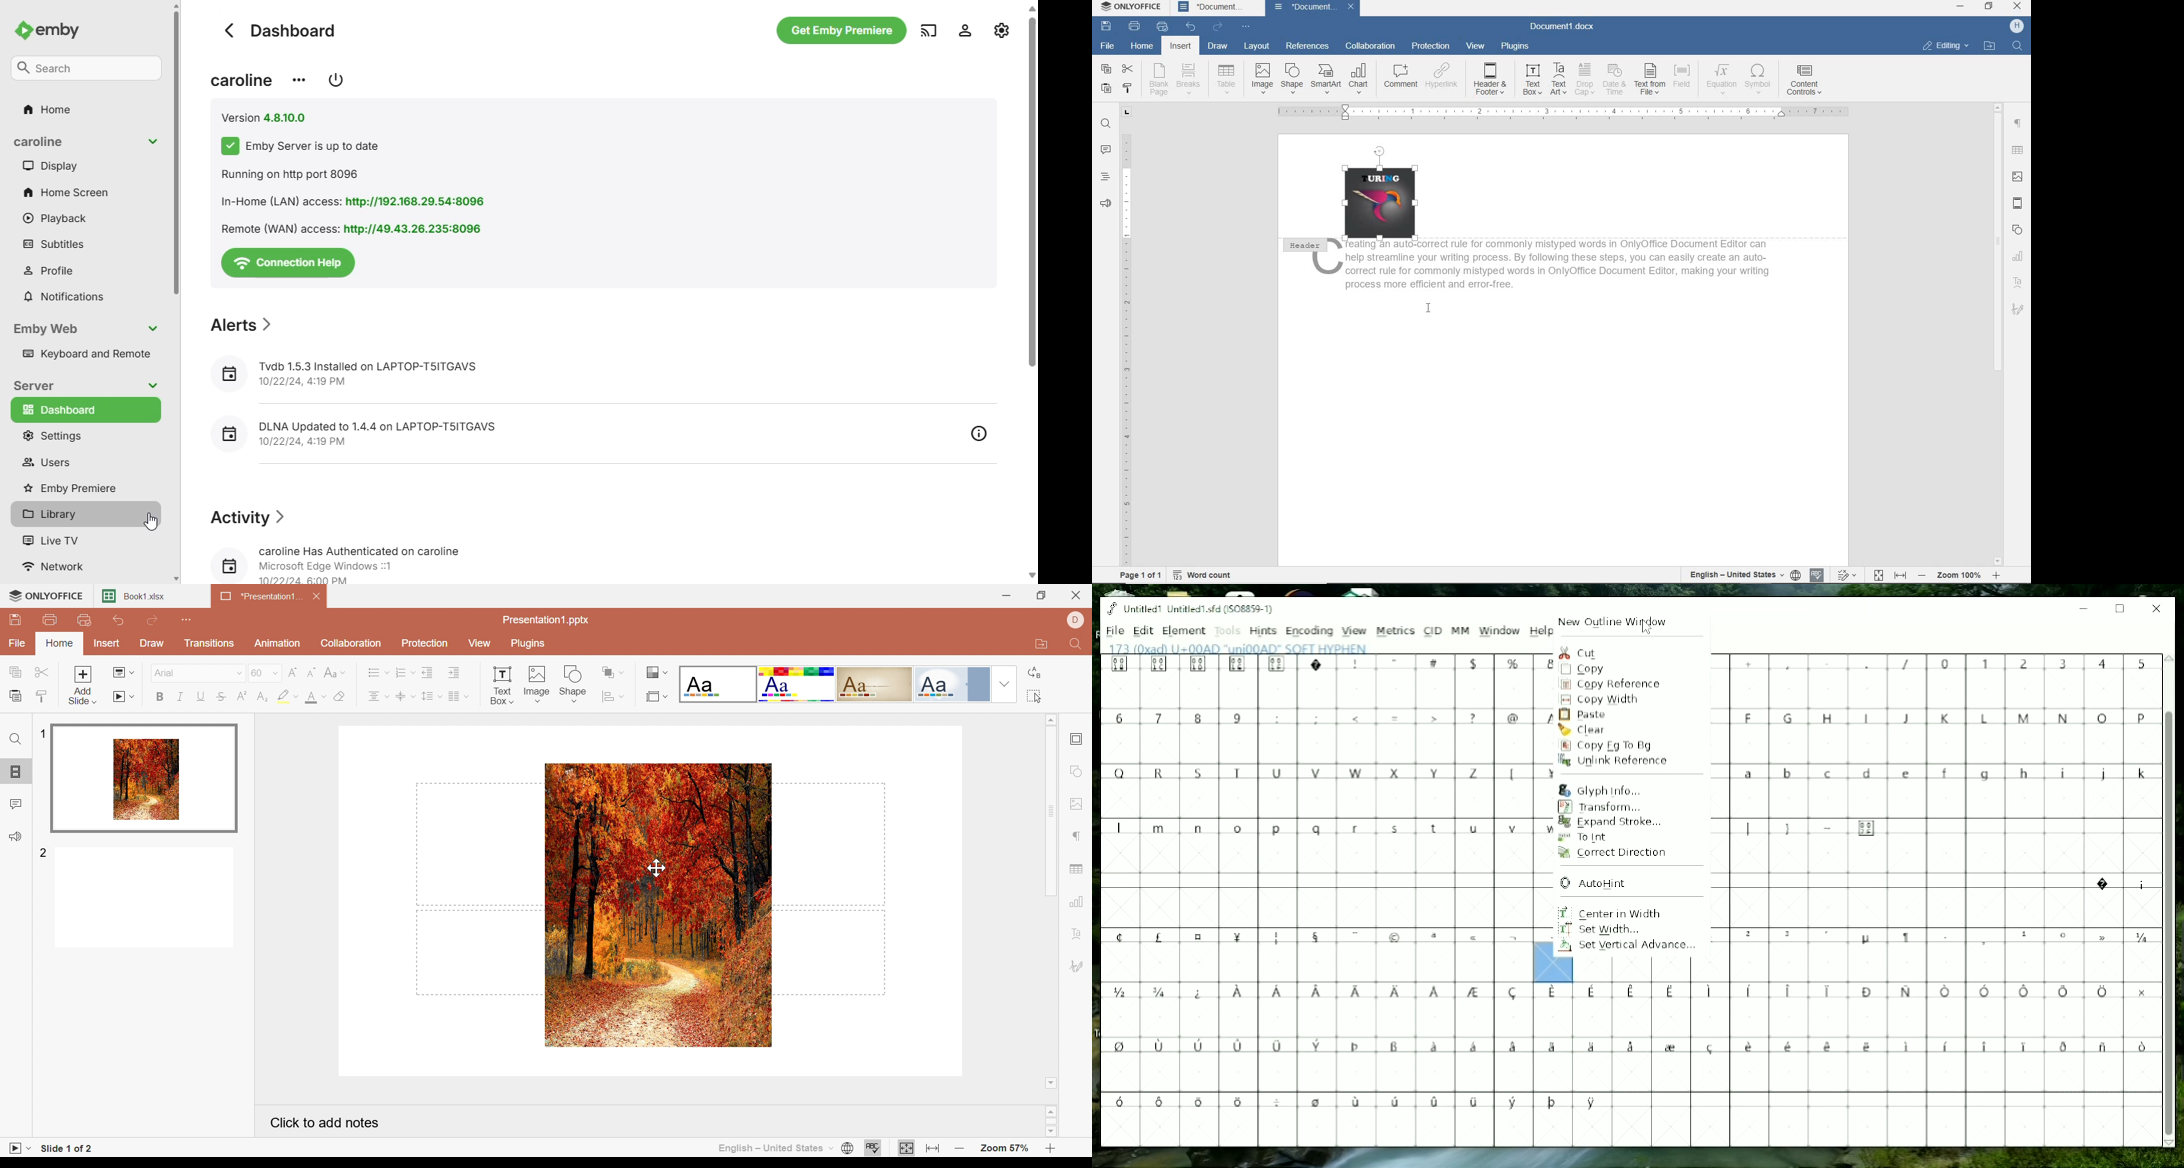 The width and height of the screenshot is (2184, 1176). What do you see at coordinates (1947, 936) in the screenshot?
I see `Symbols` at bounding box center [1947, 936].